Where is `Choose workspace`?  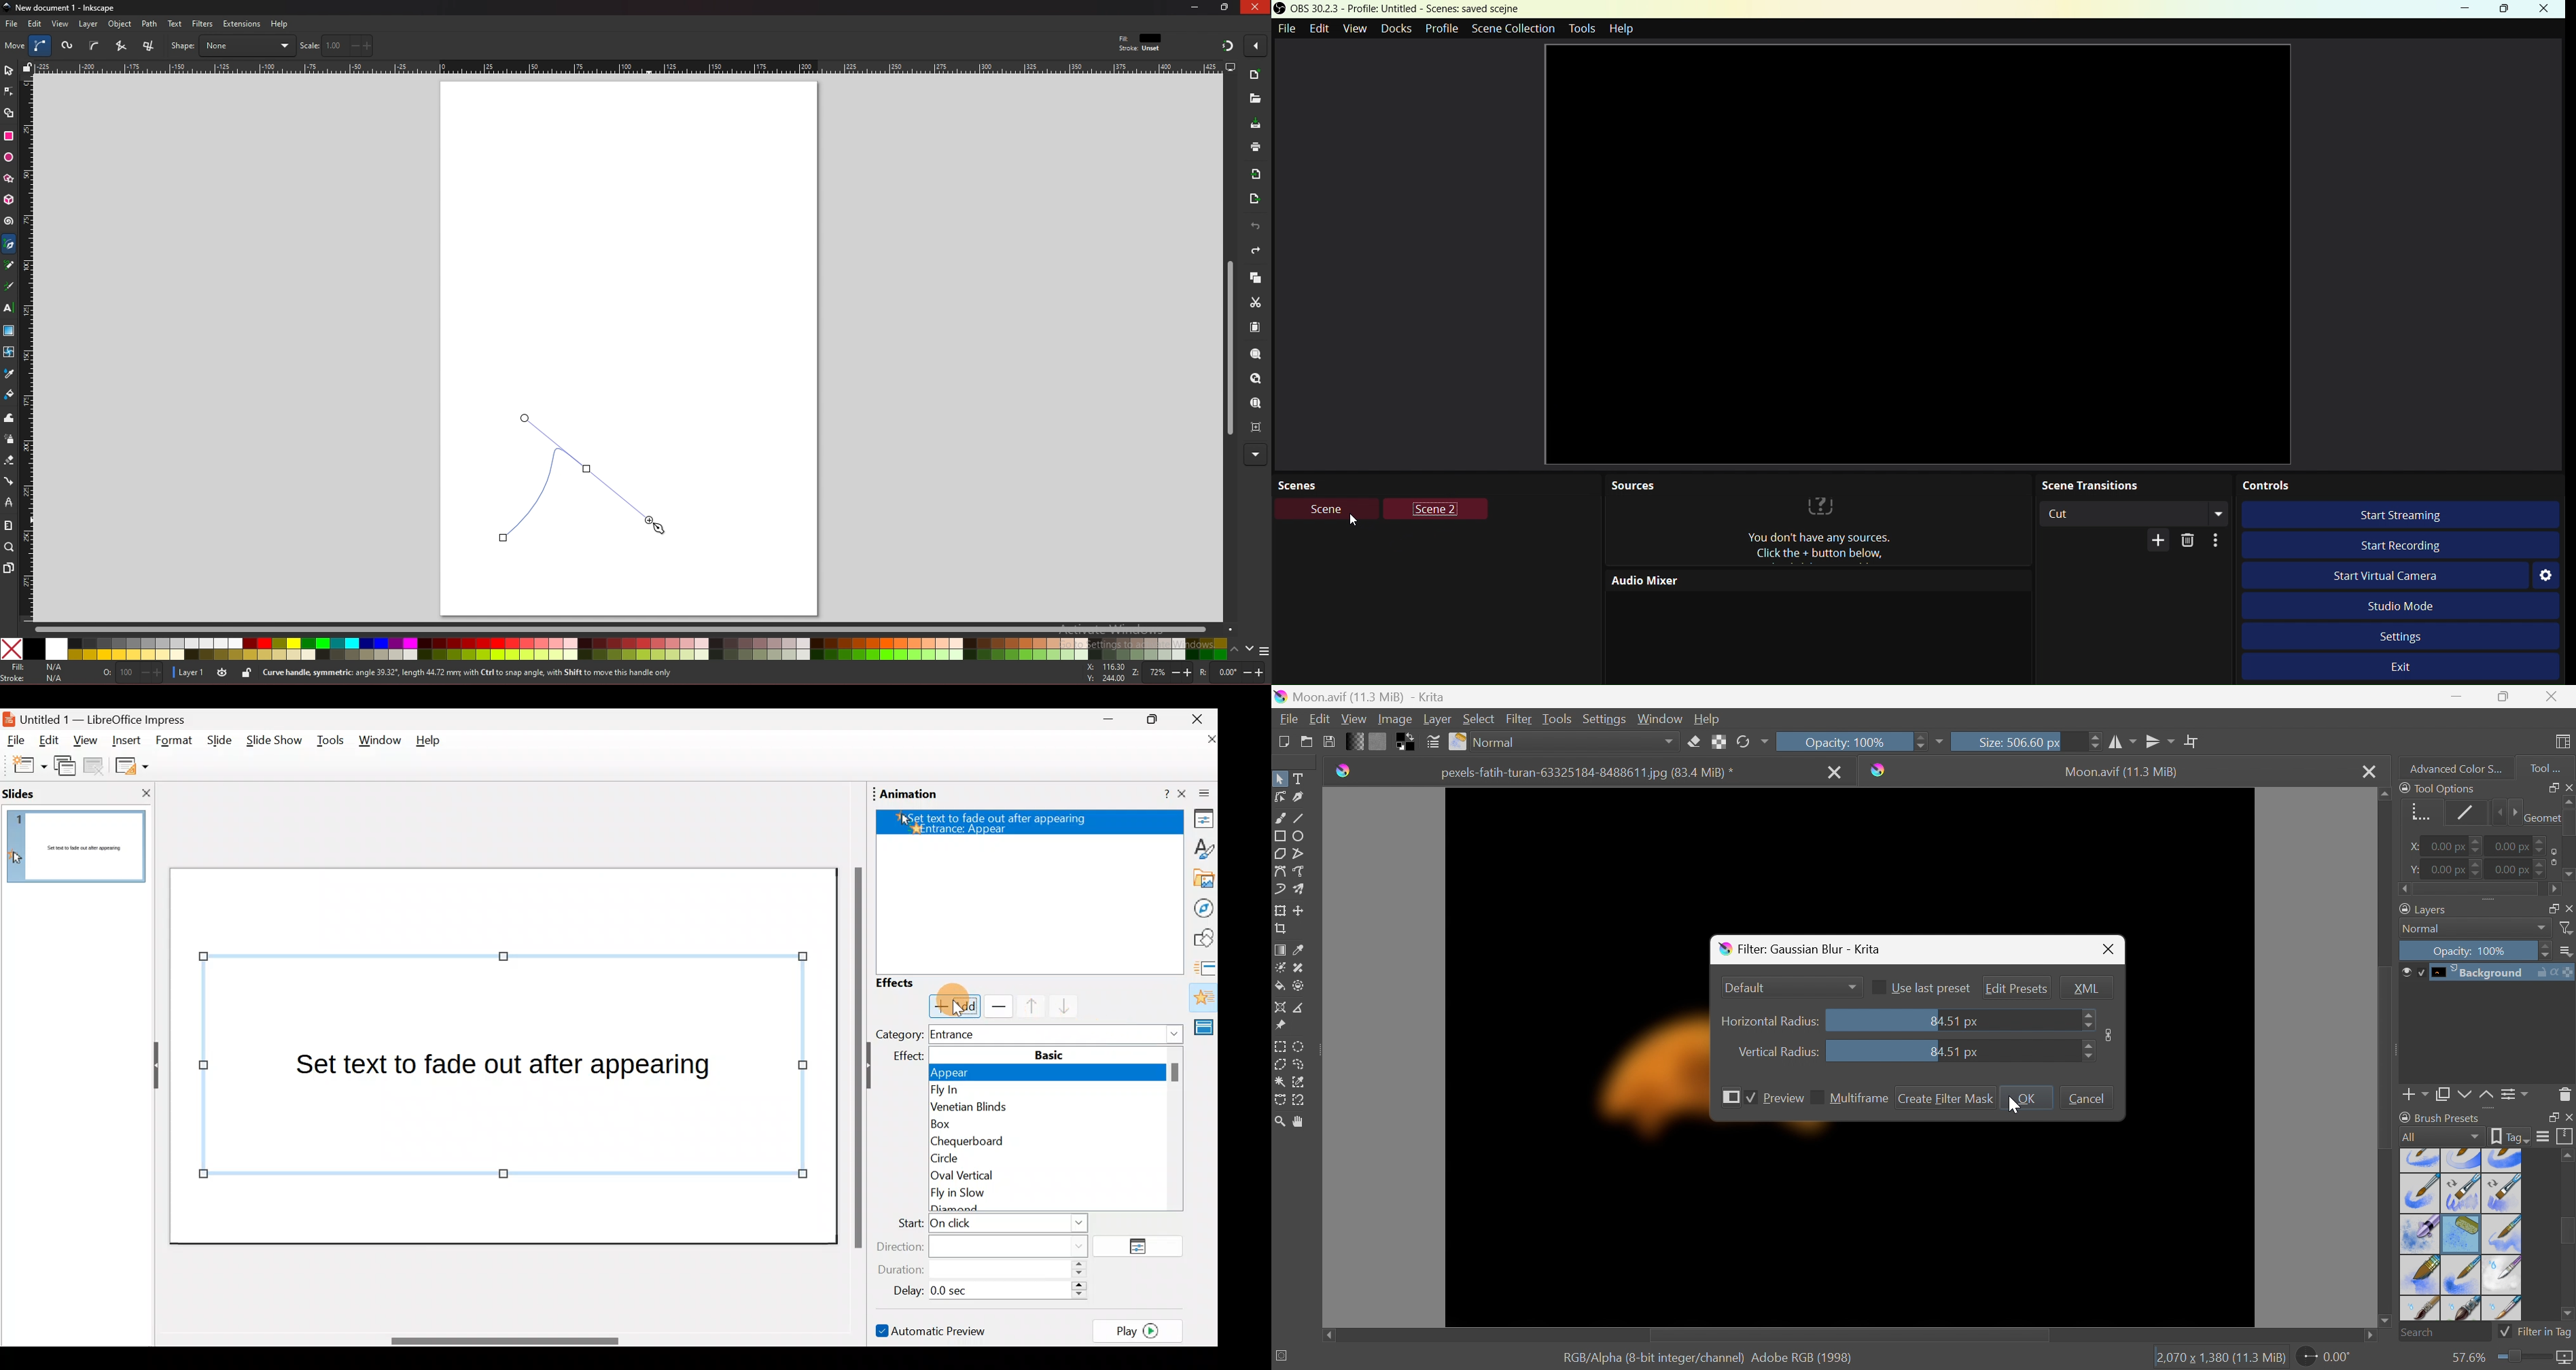 Choose workspace is located at coordinates (2565, 743).